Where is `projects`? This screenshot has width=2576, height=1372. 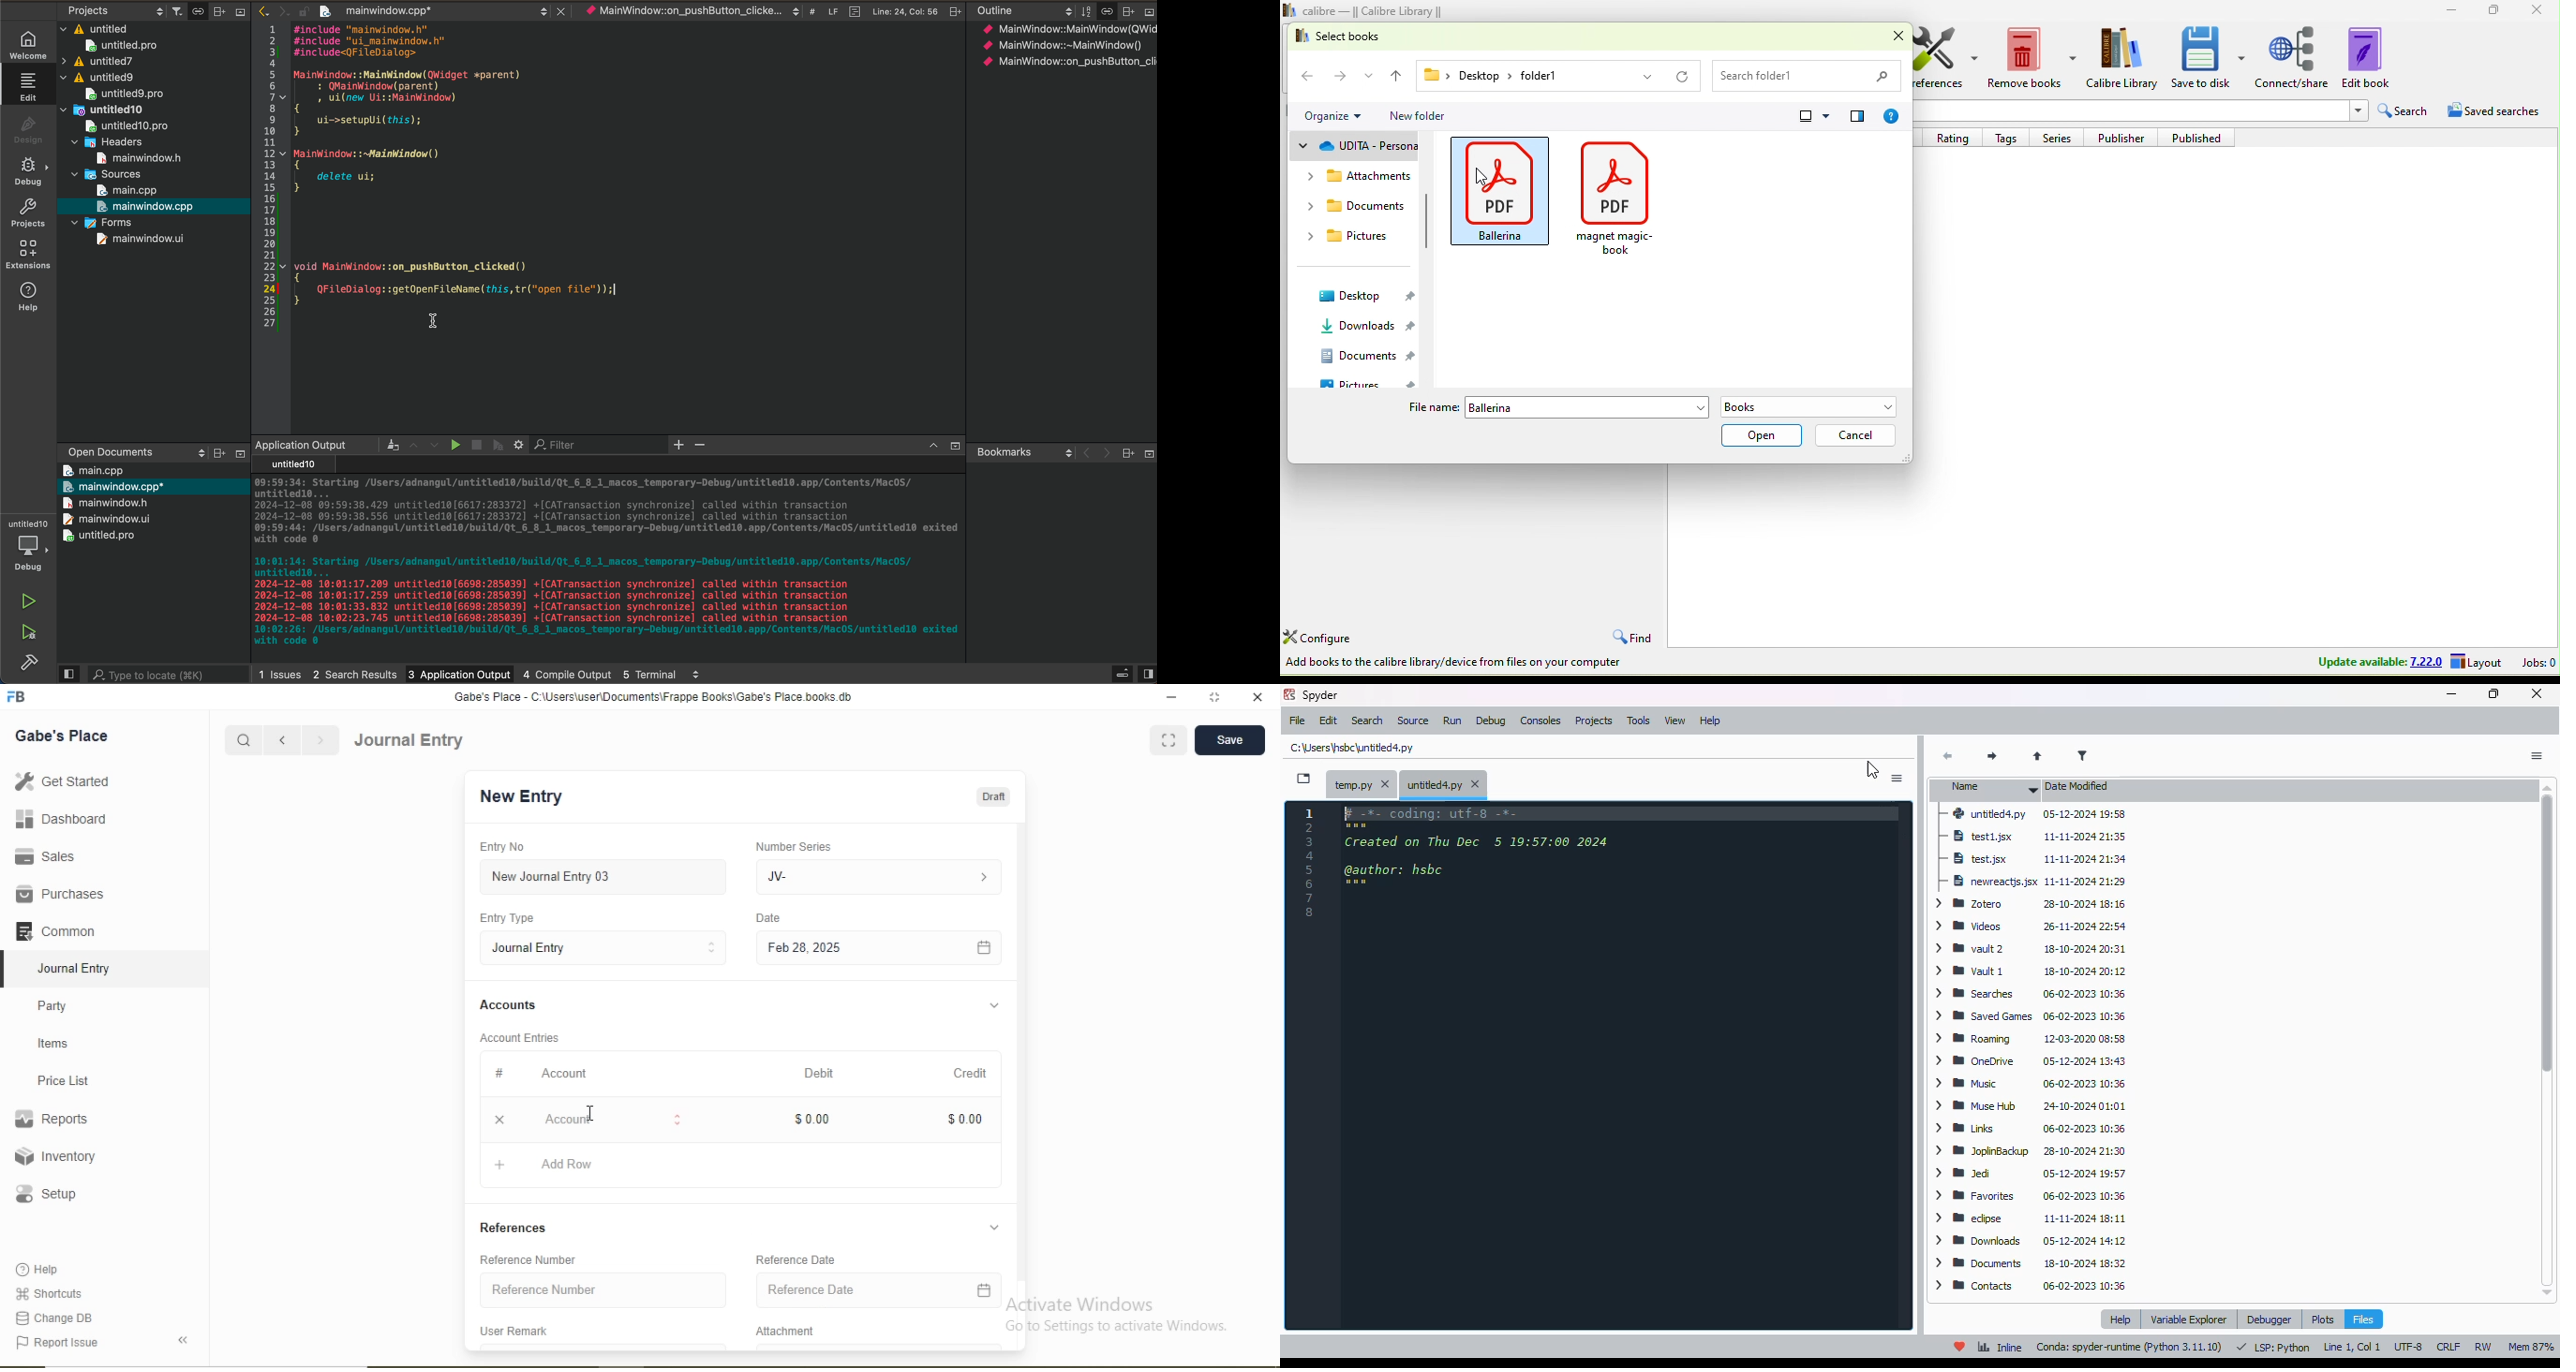 projects is located at coordinates (1594, 721).